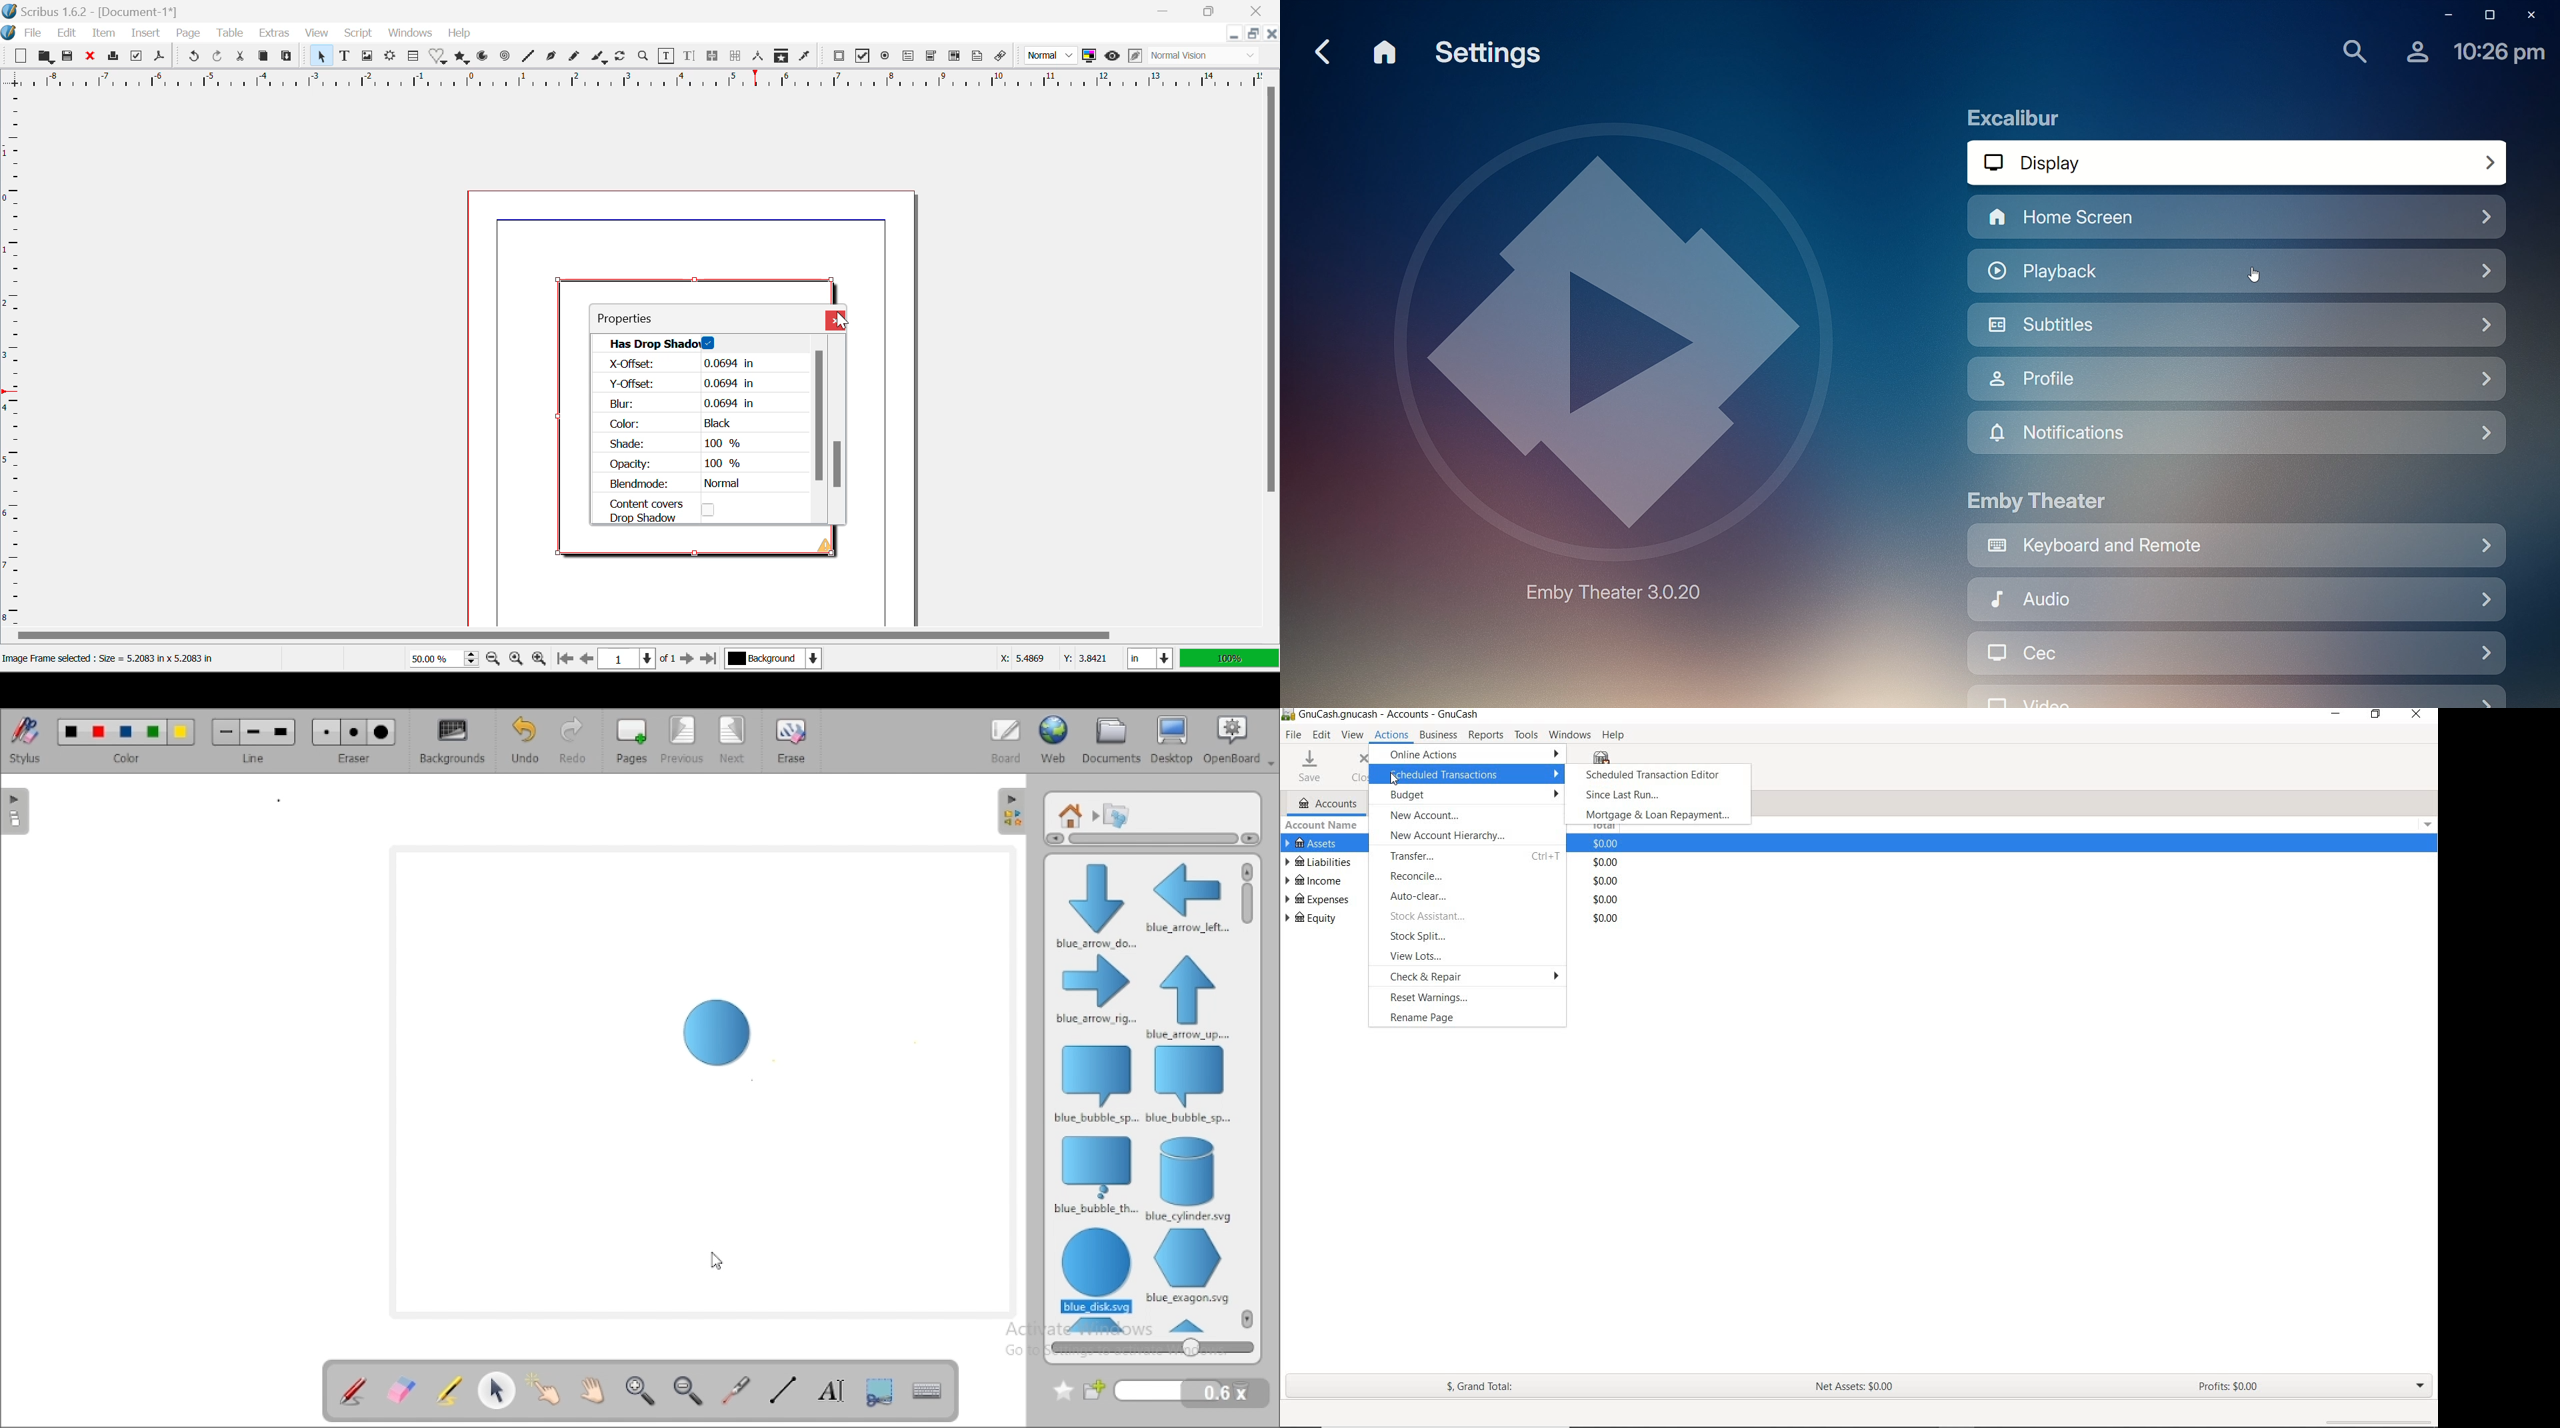 This screenshot has width=2576, height=1428. I want to click on pages pane, so click(18, 811).